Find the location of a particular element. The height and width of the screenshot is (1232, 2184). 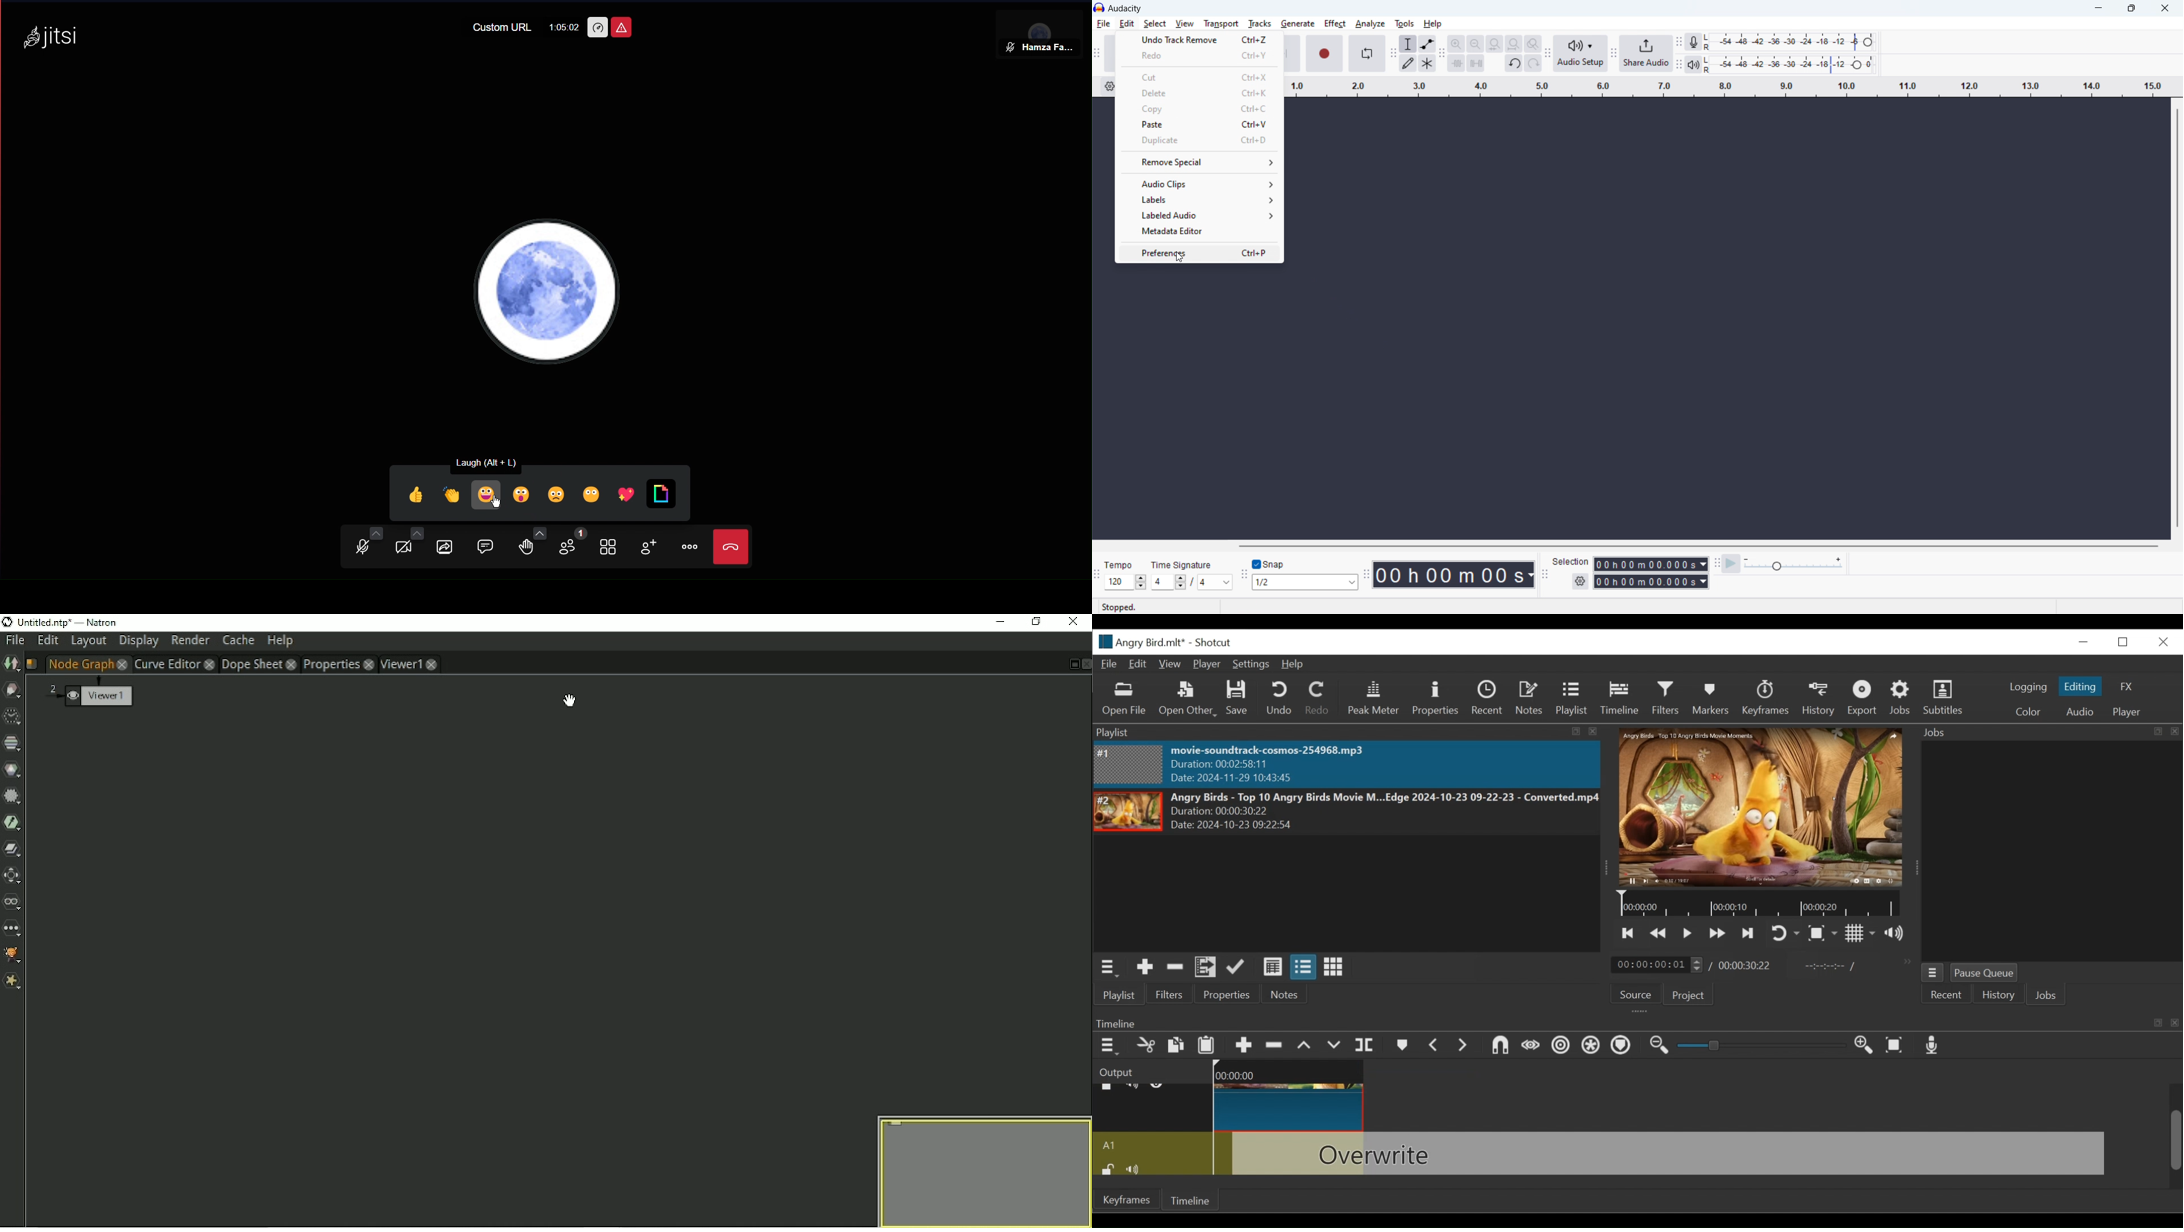

playback speed is located at coordinates (1794, 563).